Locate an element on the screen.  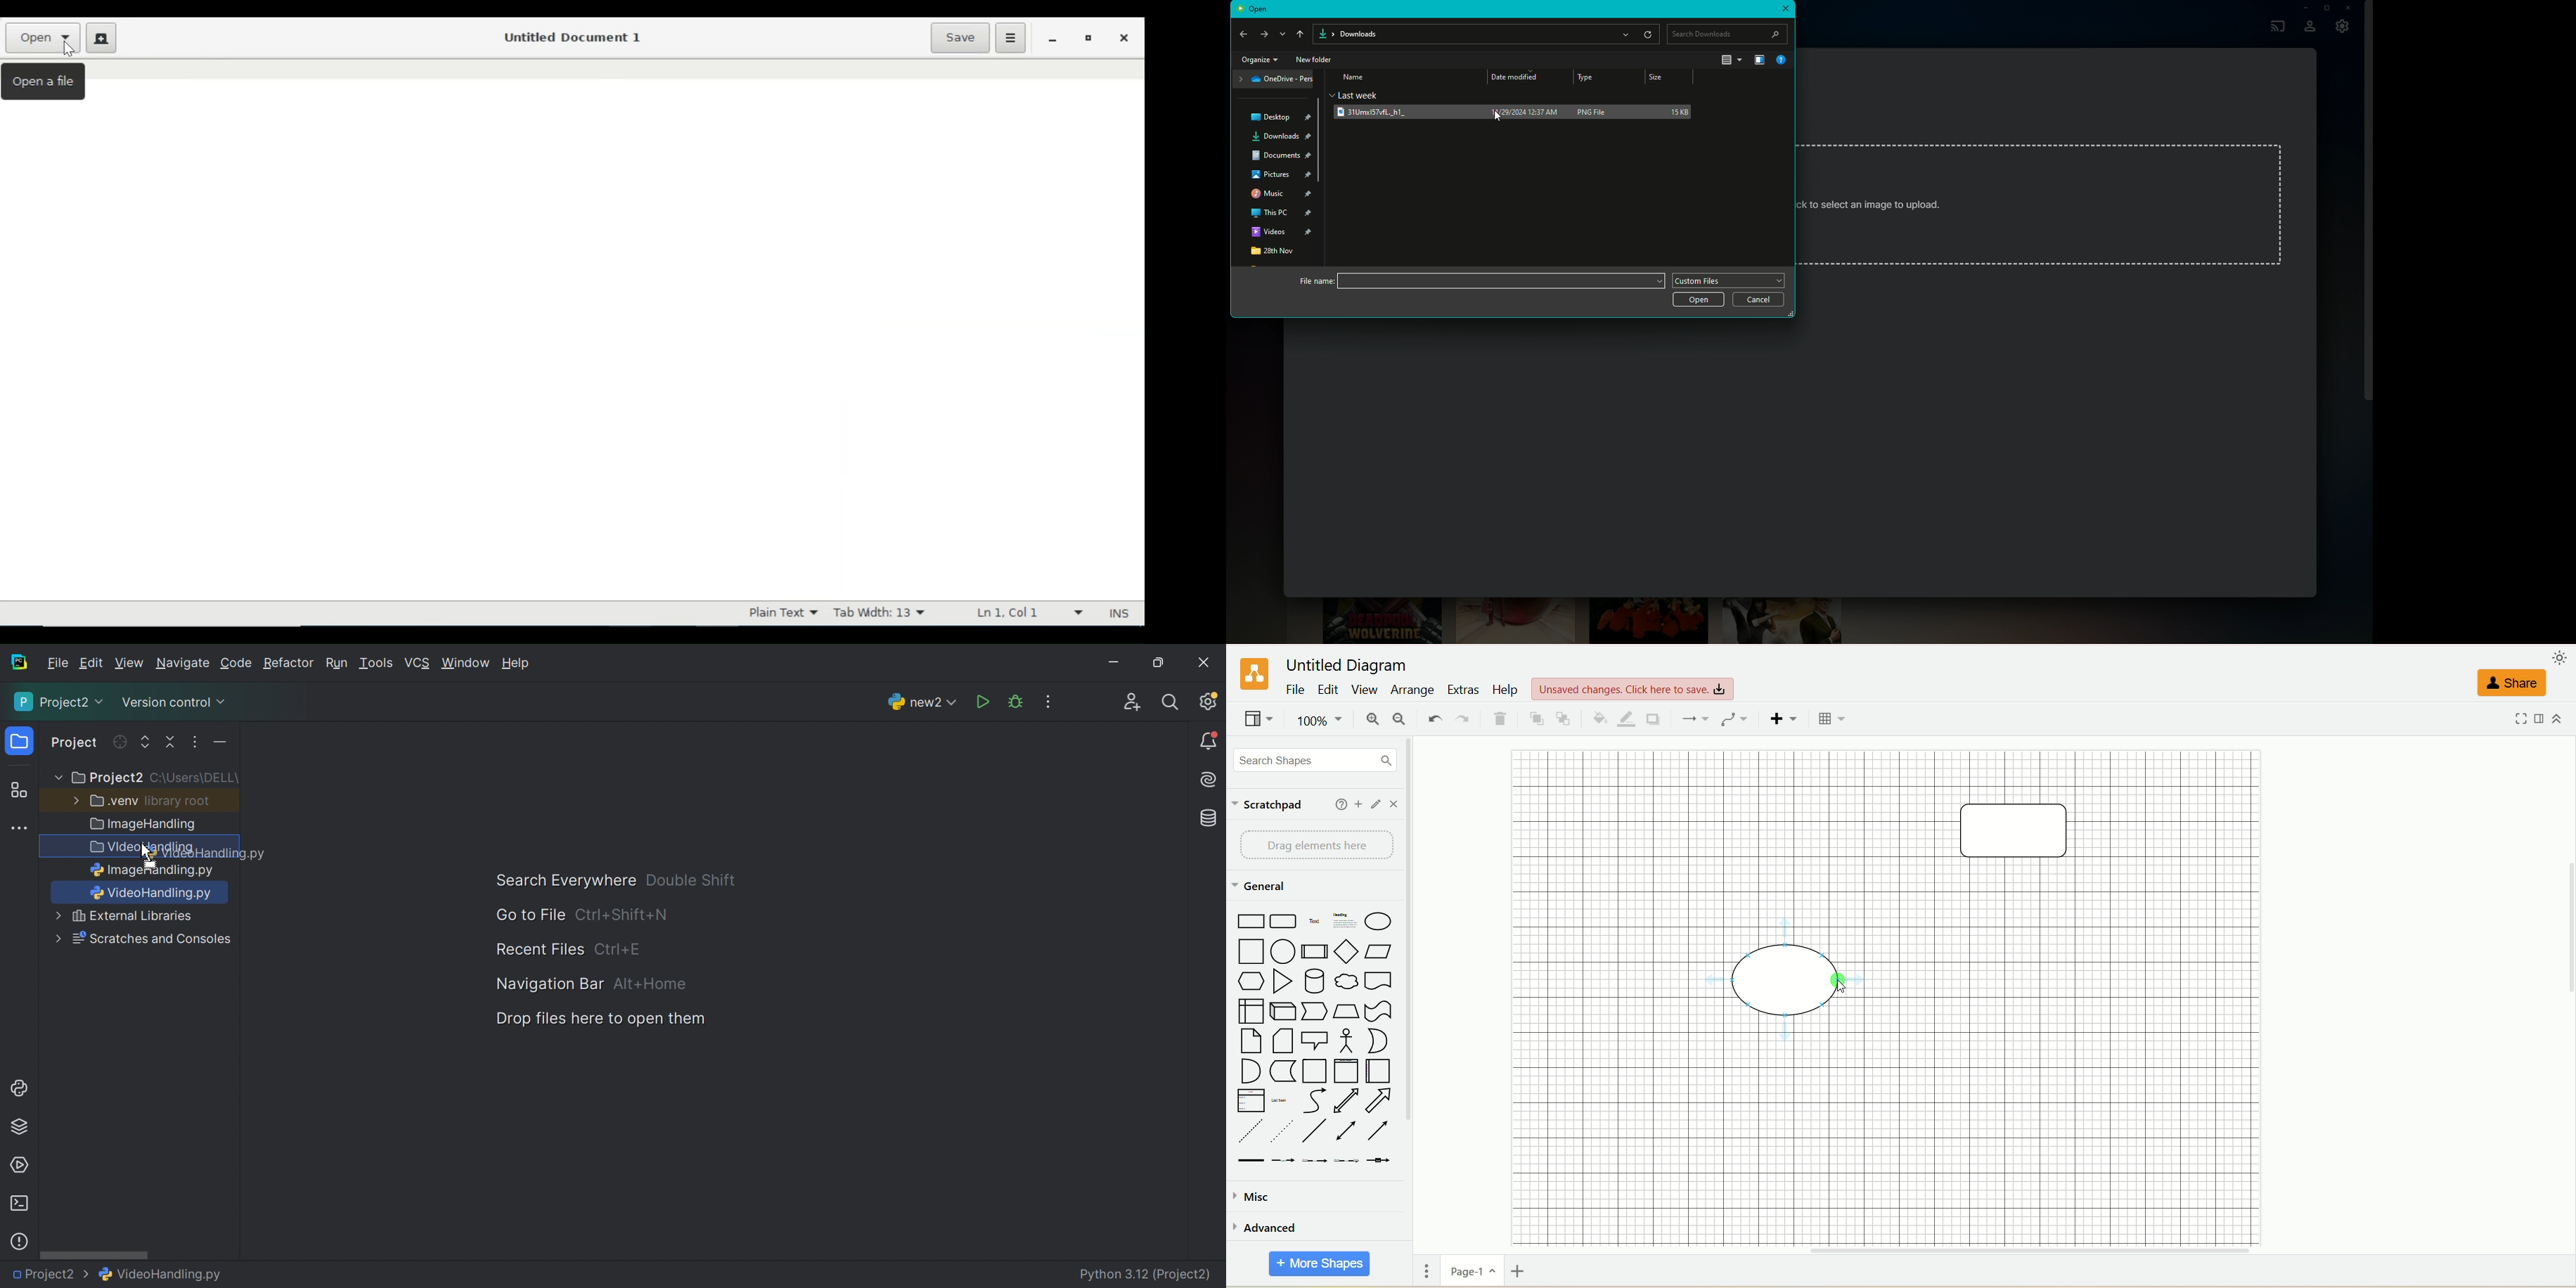
view is located at coordinates (1259, 721).